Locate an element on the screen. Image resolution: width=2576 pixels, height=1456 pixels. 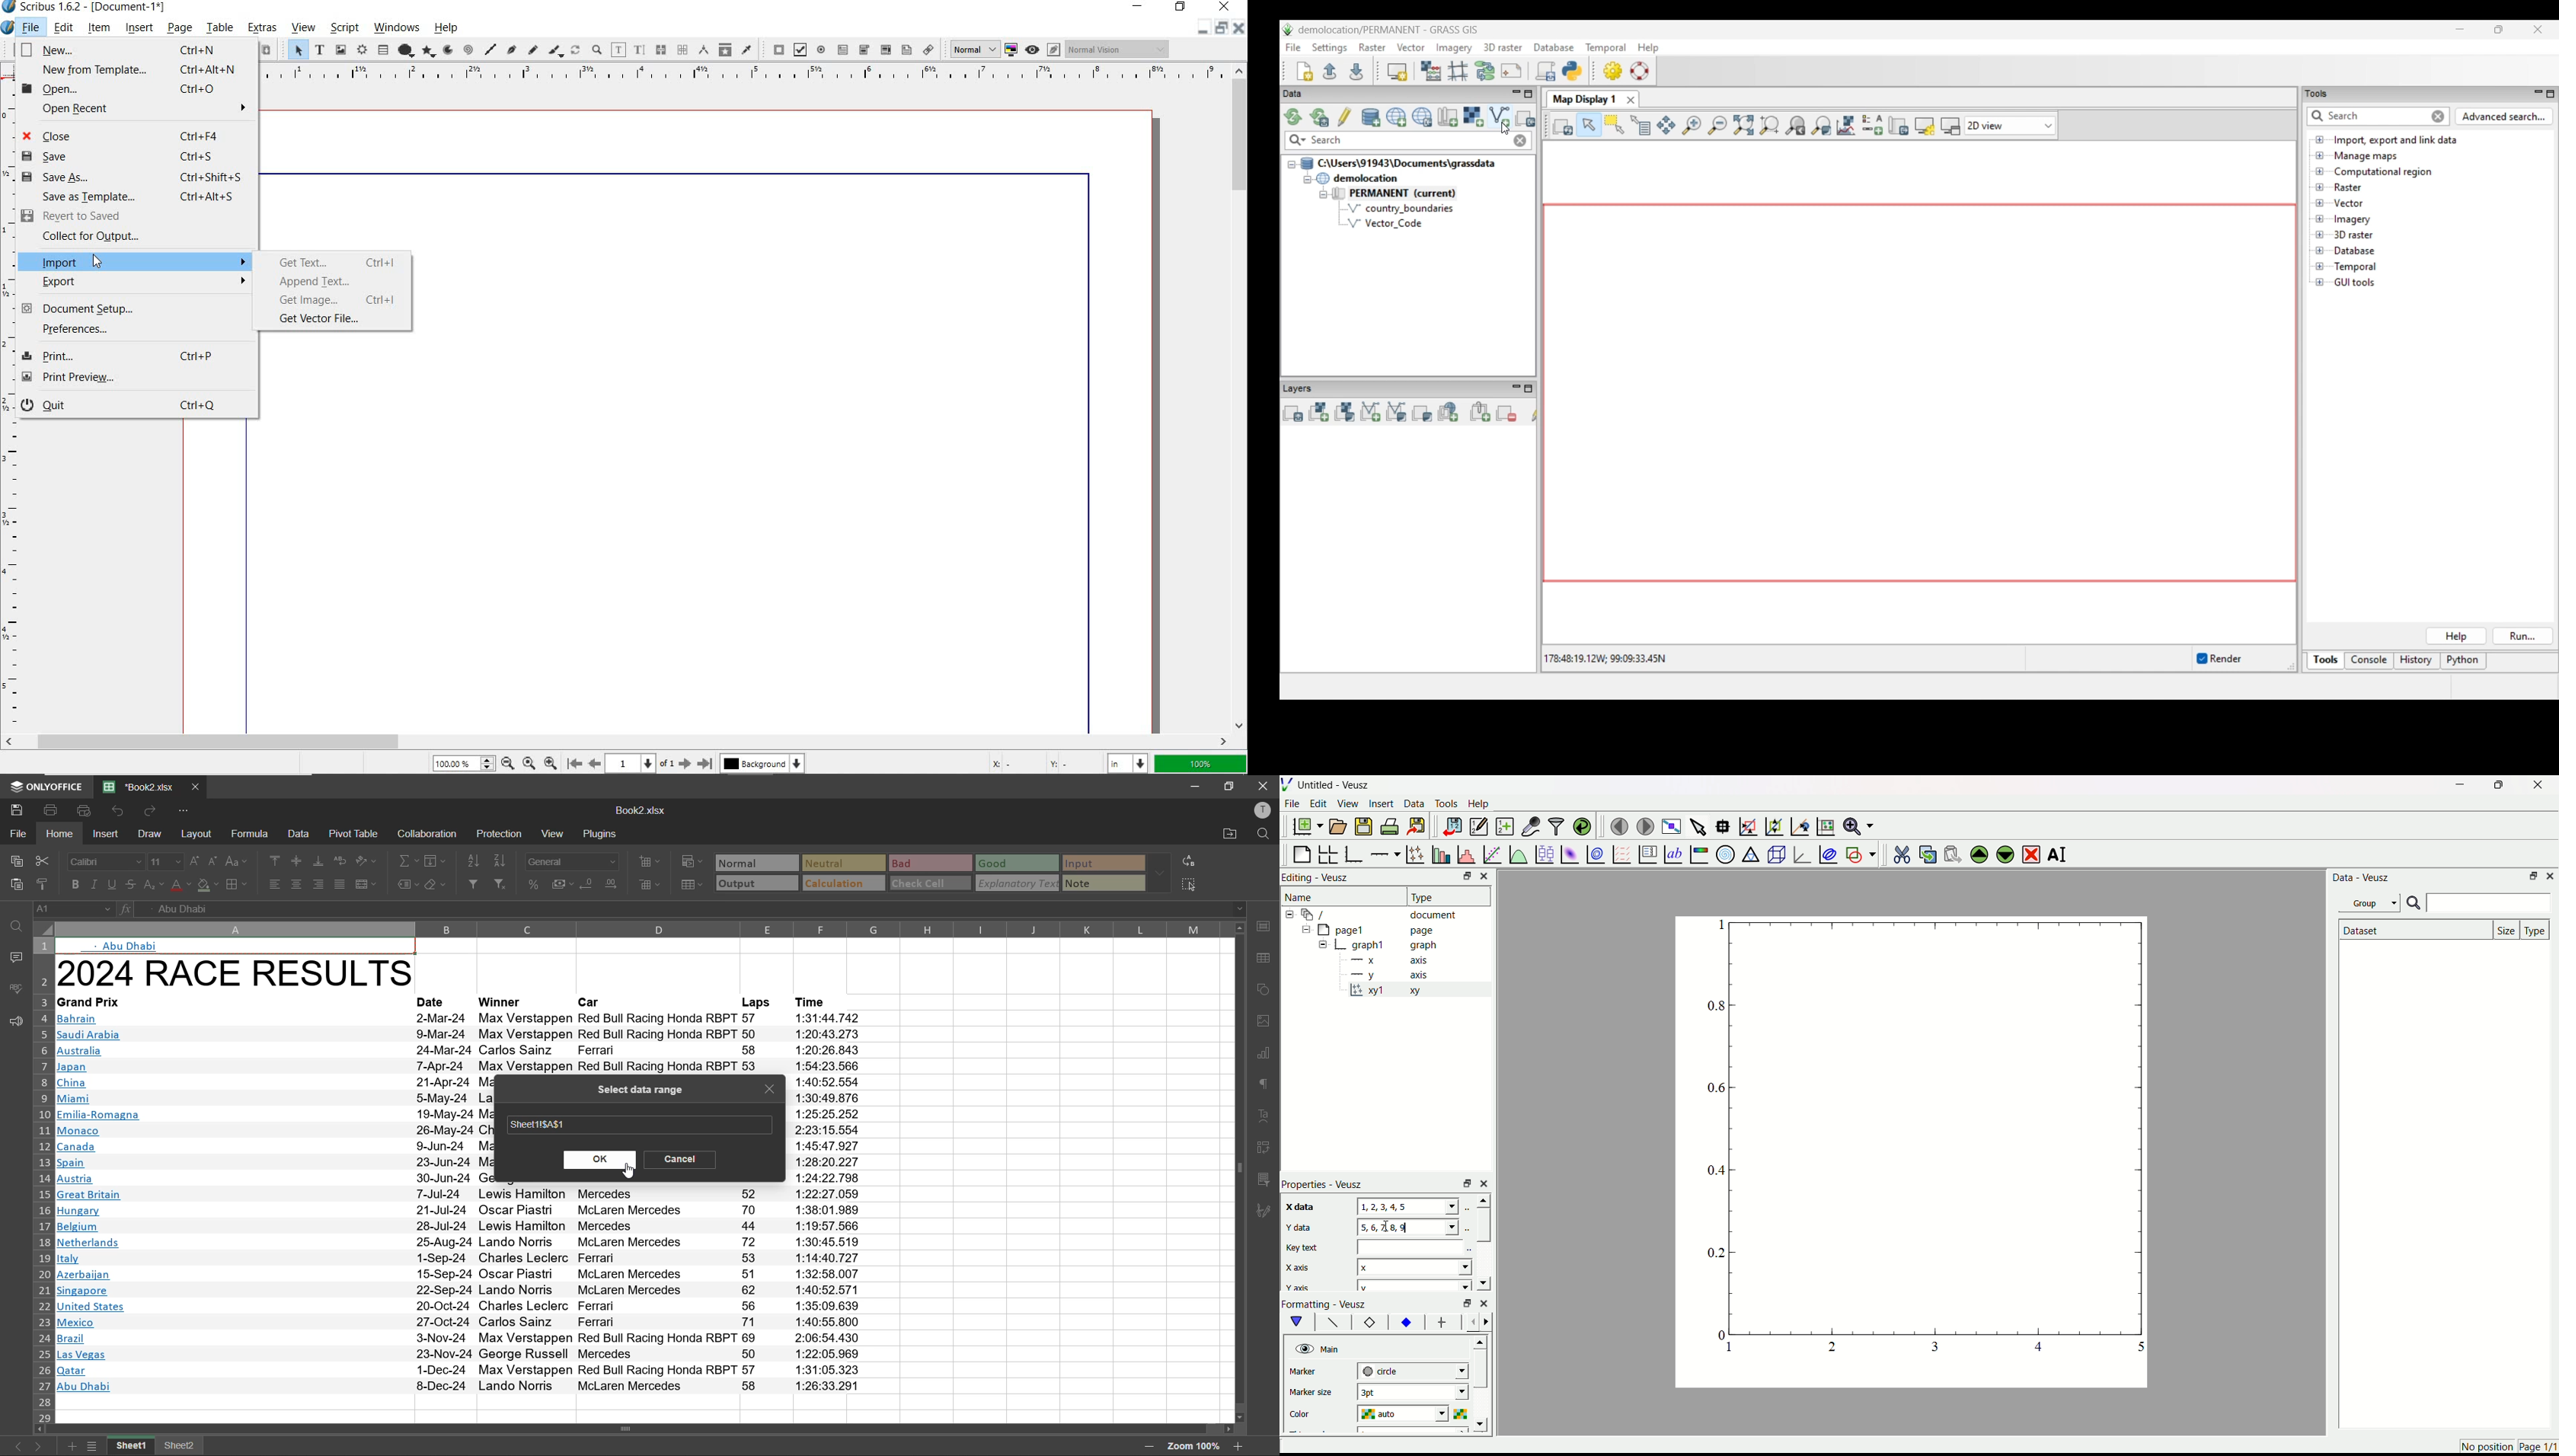
Zoom 100.00% is located at coordinates (463, 763).